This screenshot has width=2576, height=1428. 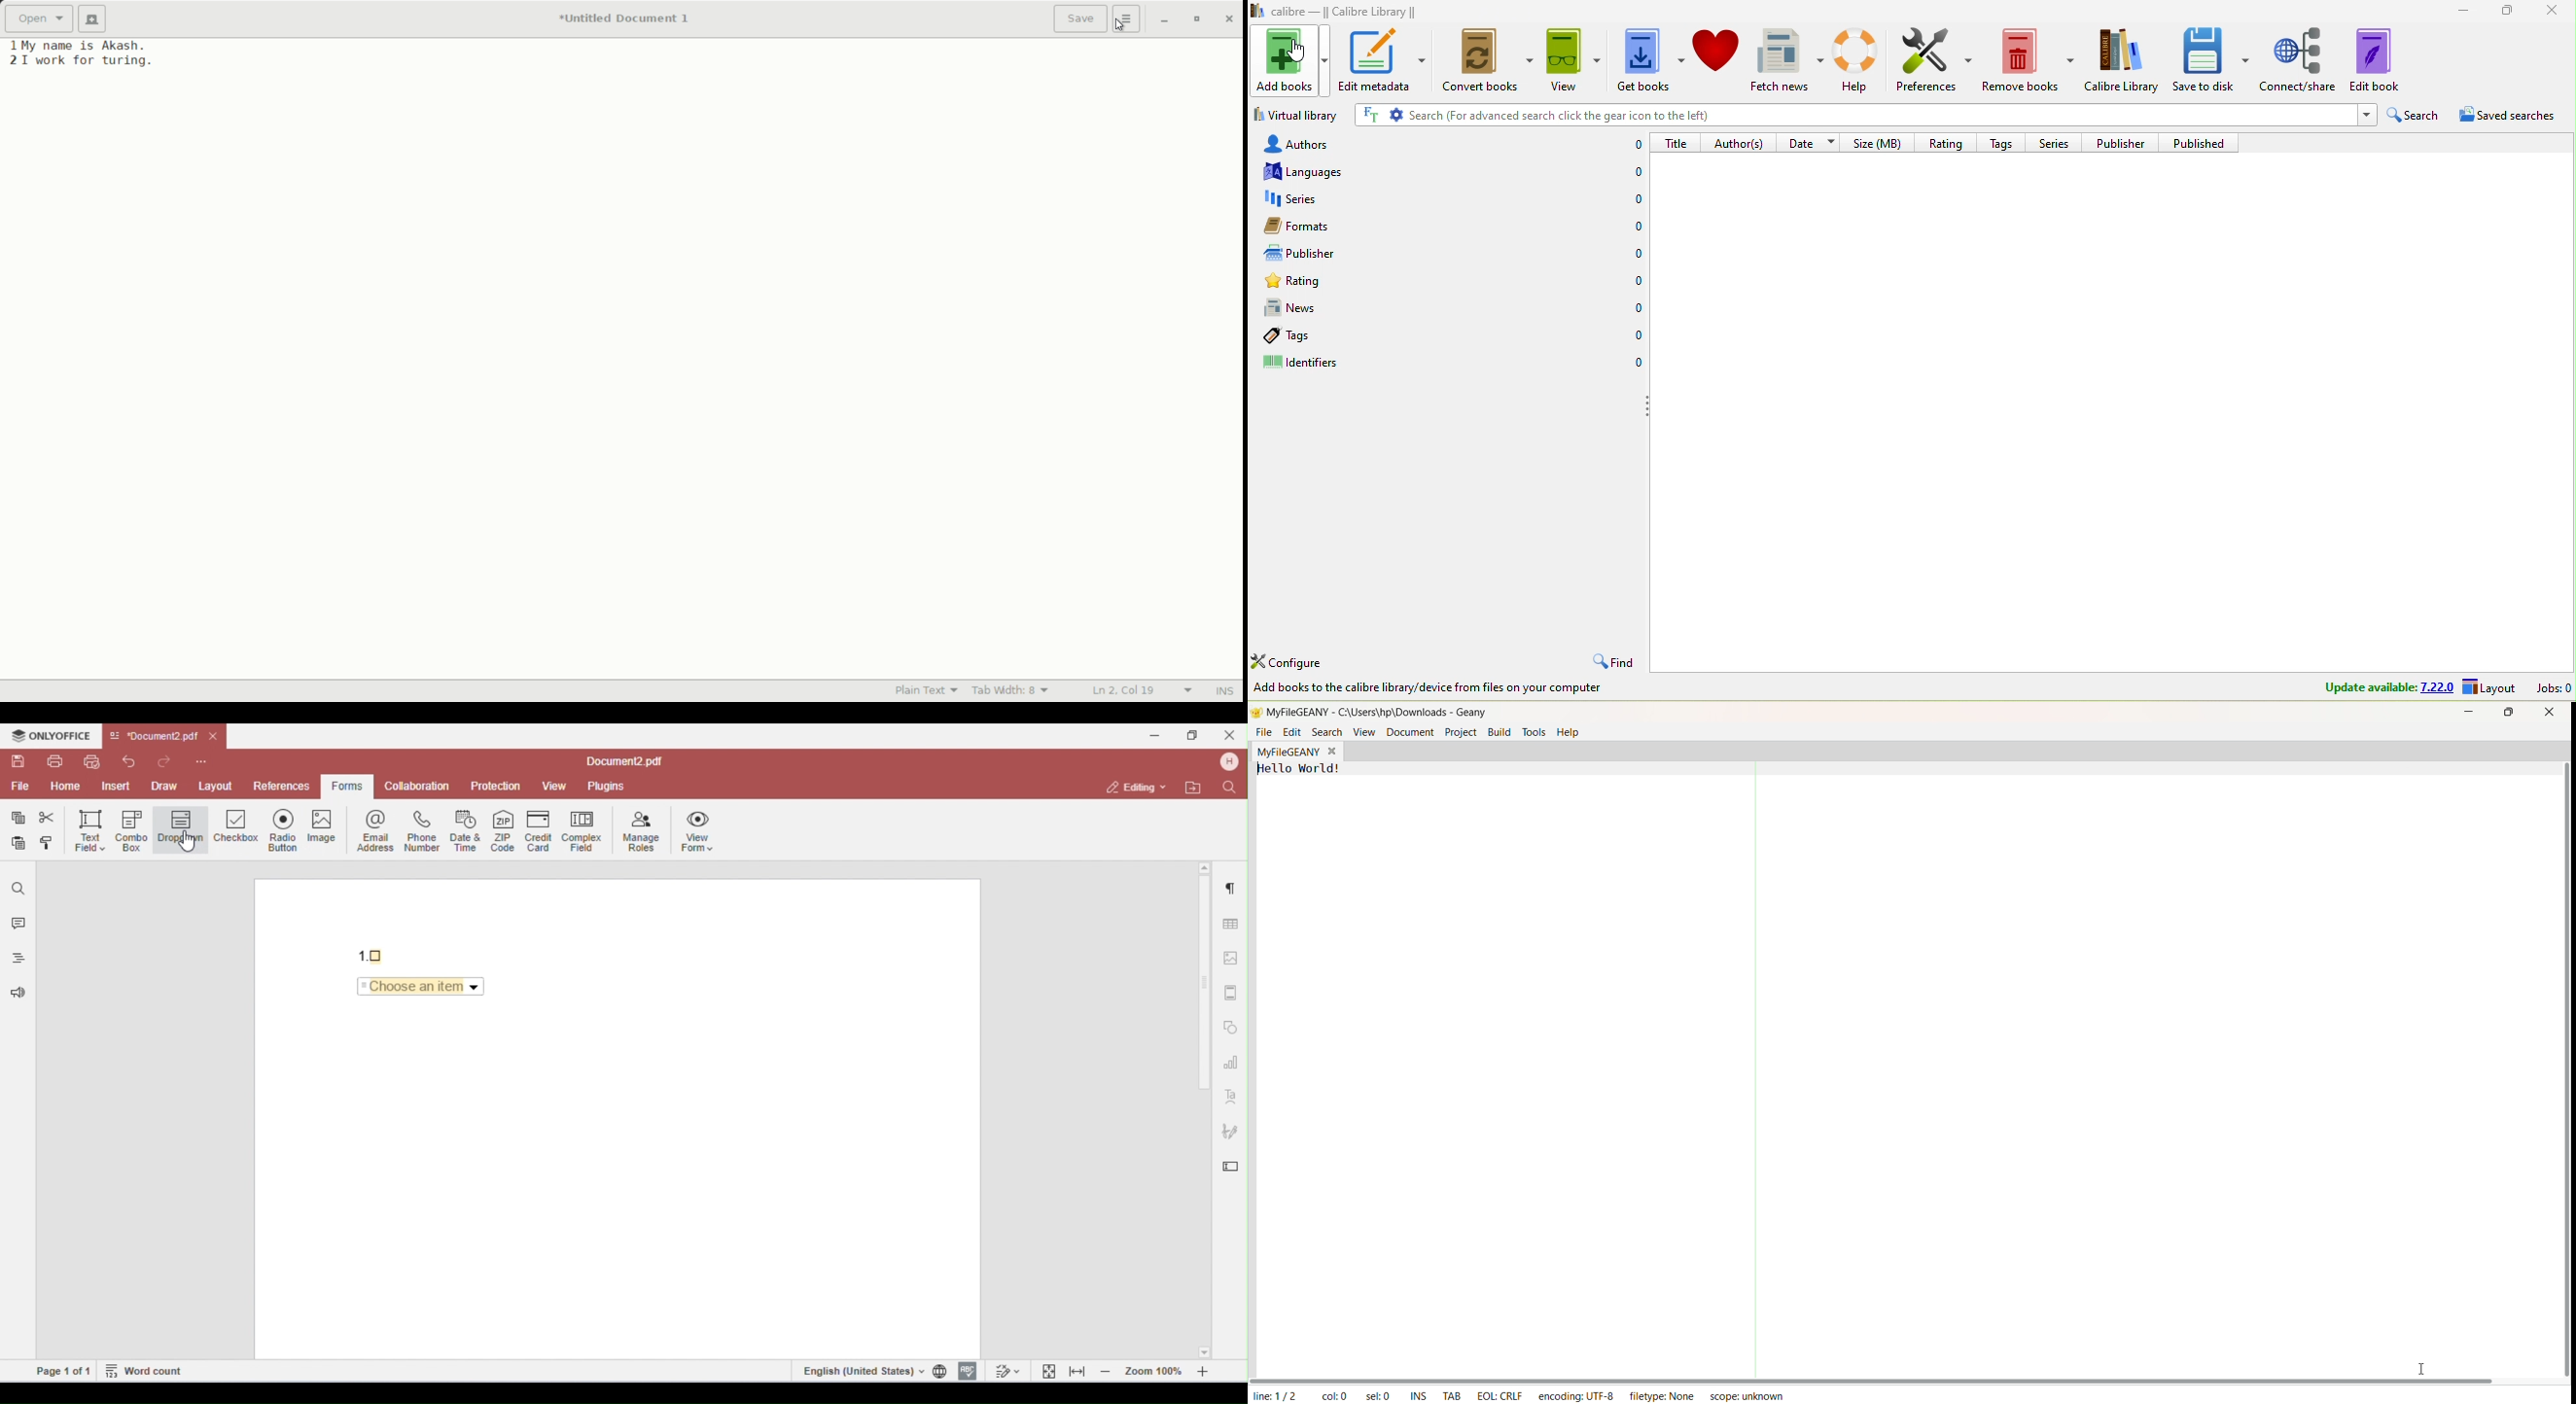 What do you see at coordinates (1336, 228) in the screenshot?
I see `formats` at bounding box center [1336, 228].